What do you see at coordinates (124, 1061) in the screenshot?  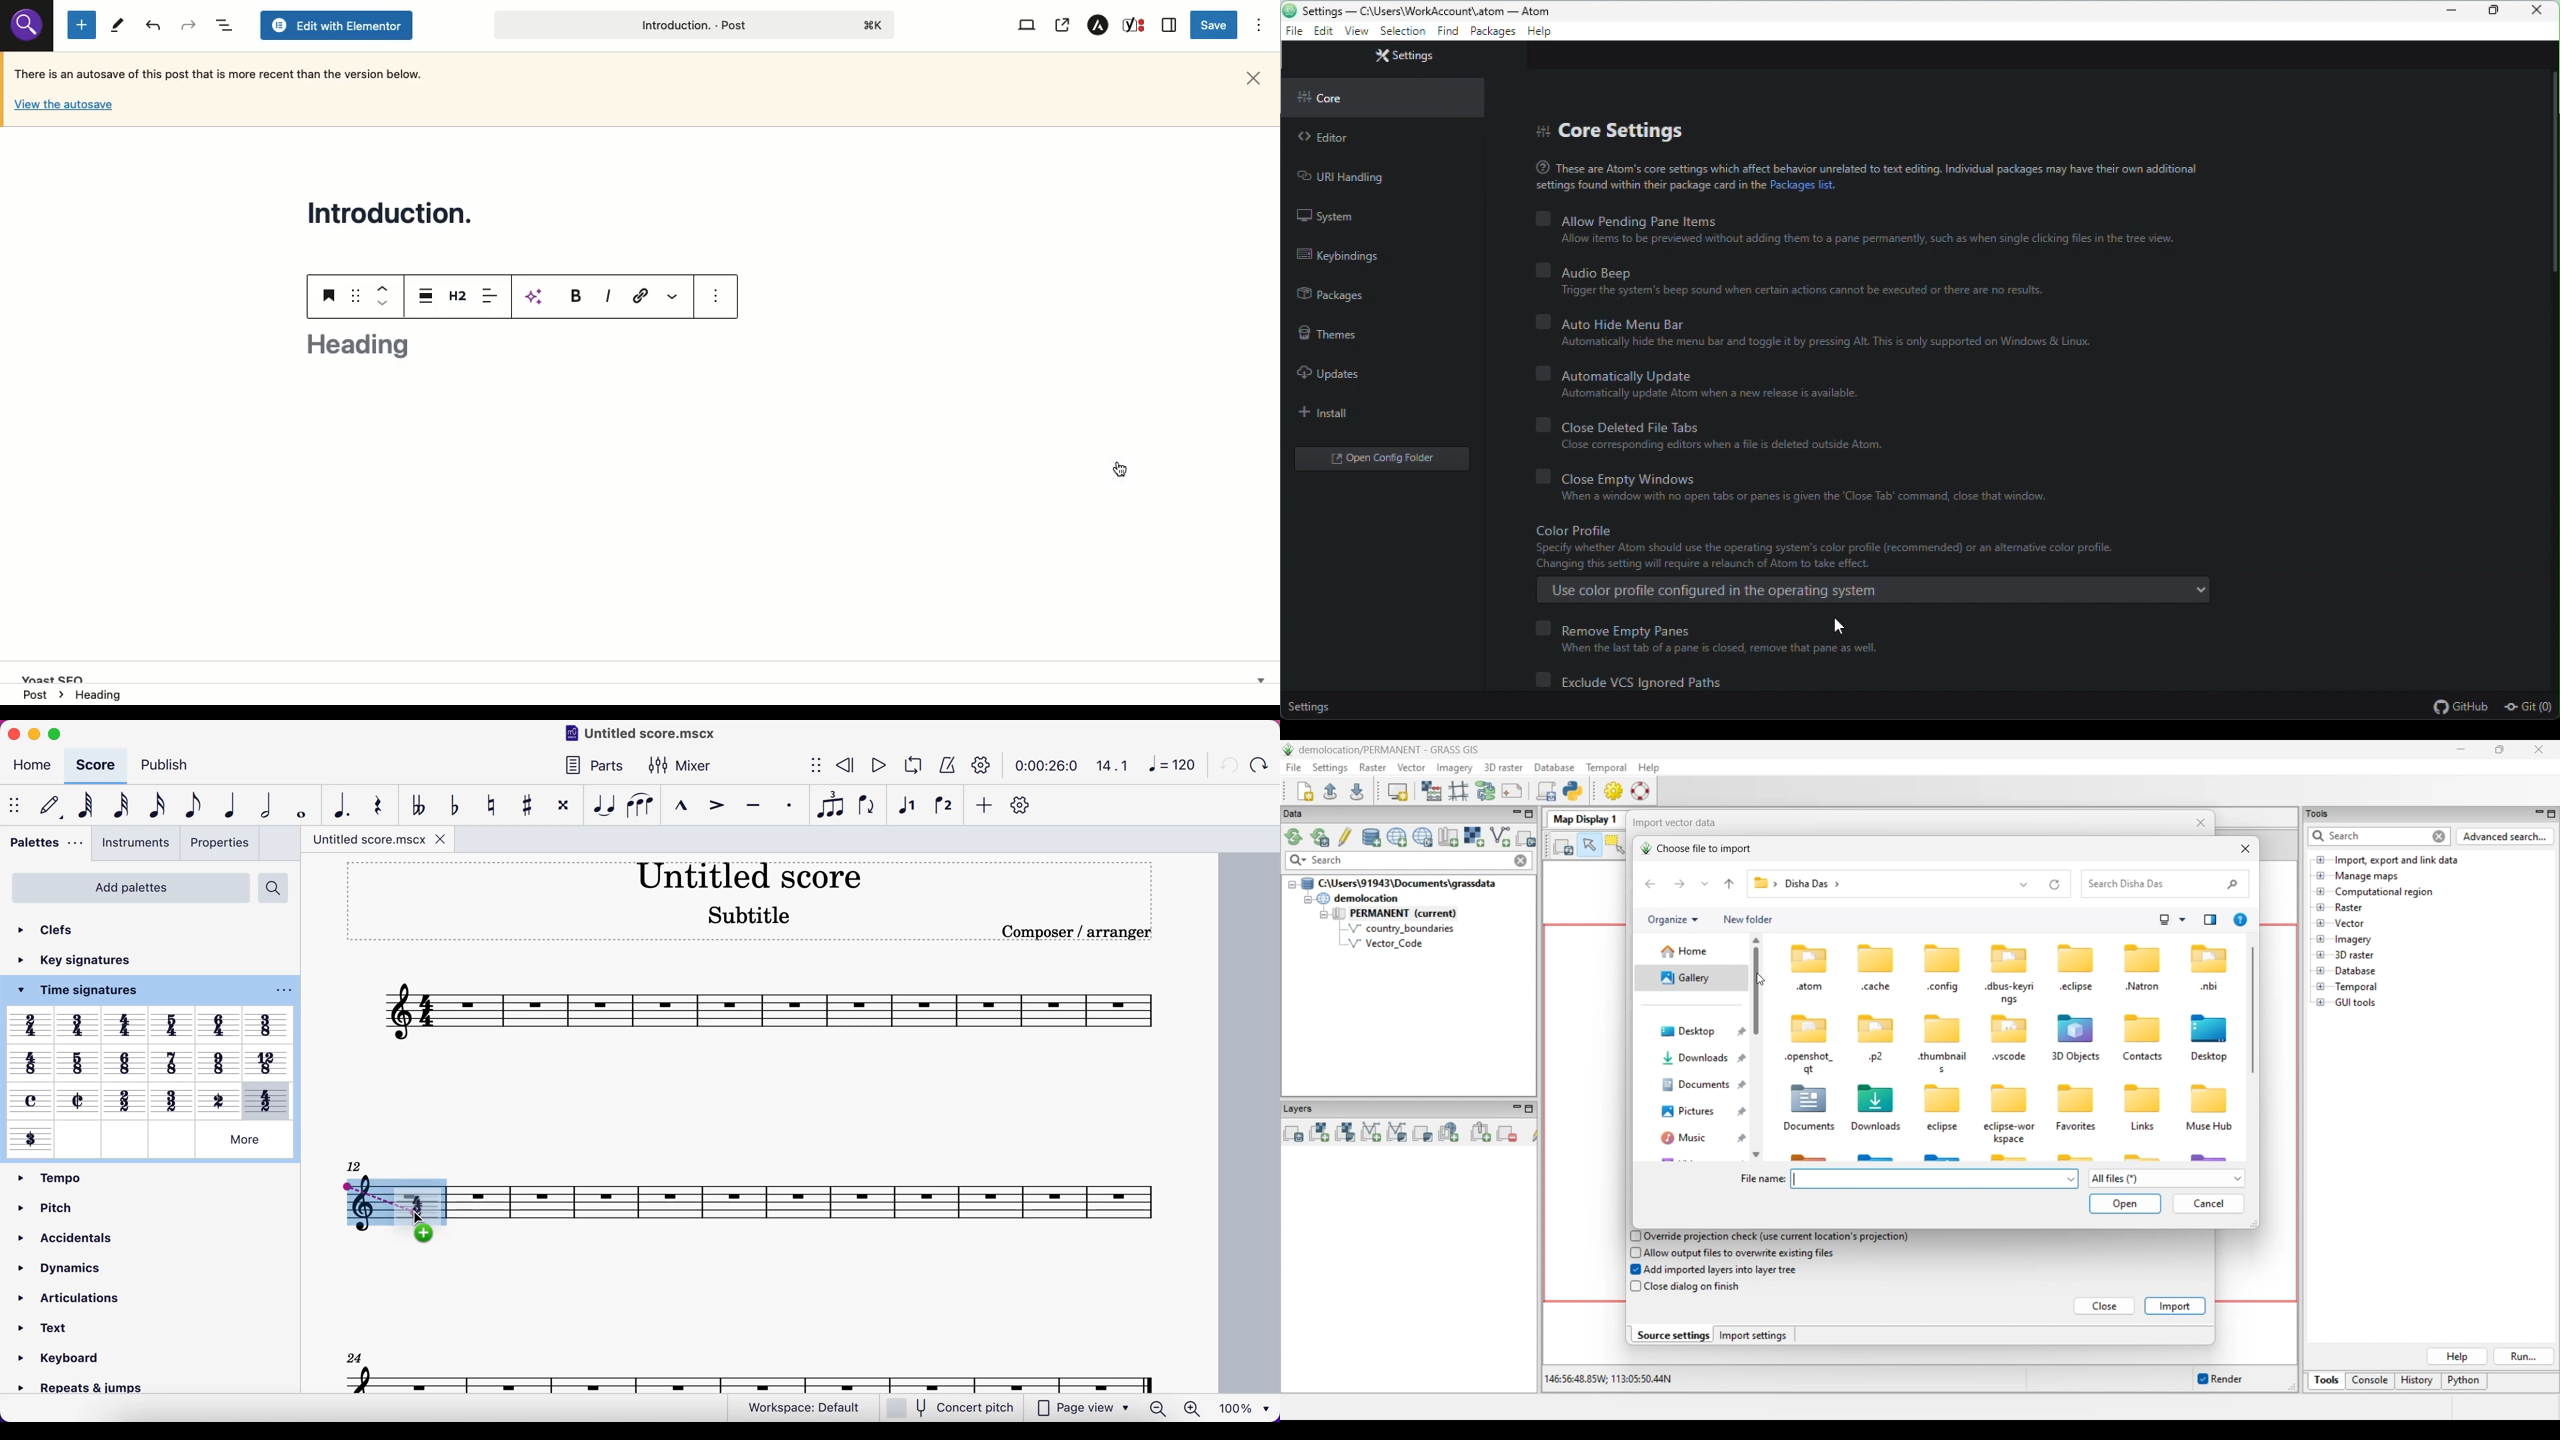 I see `` at bounding box center [124, 1061].